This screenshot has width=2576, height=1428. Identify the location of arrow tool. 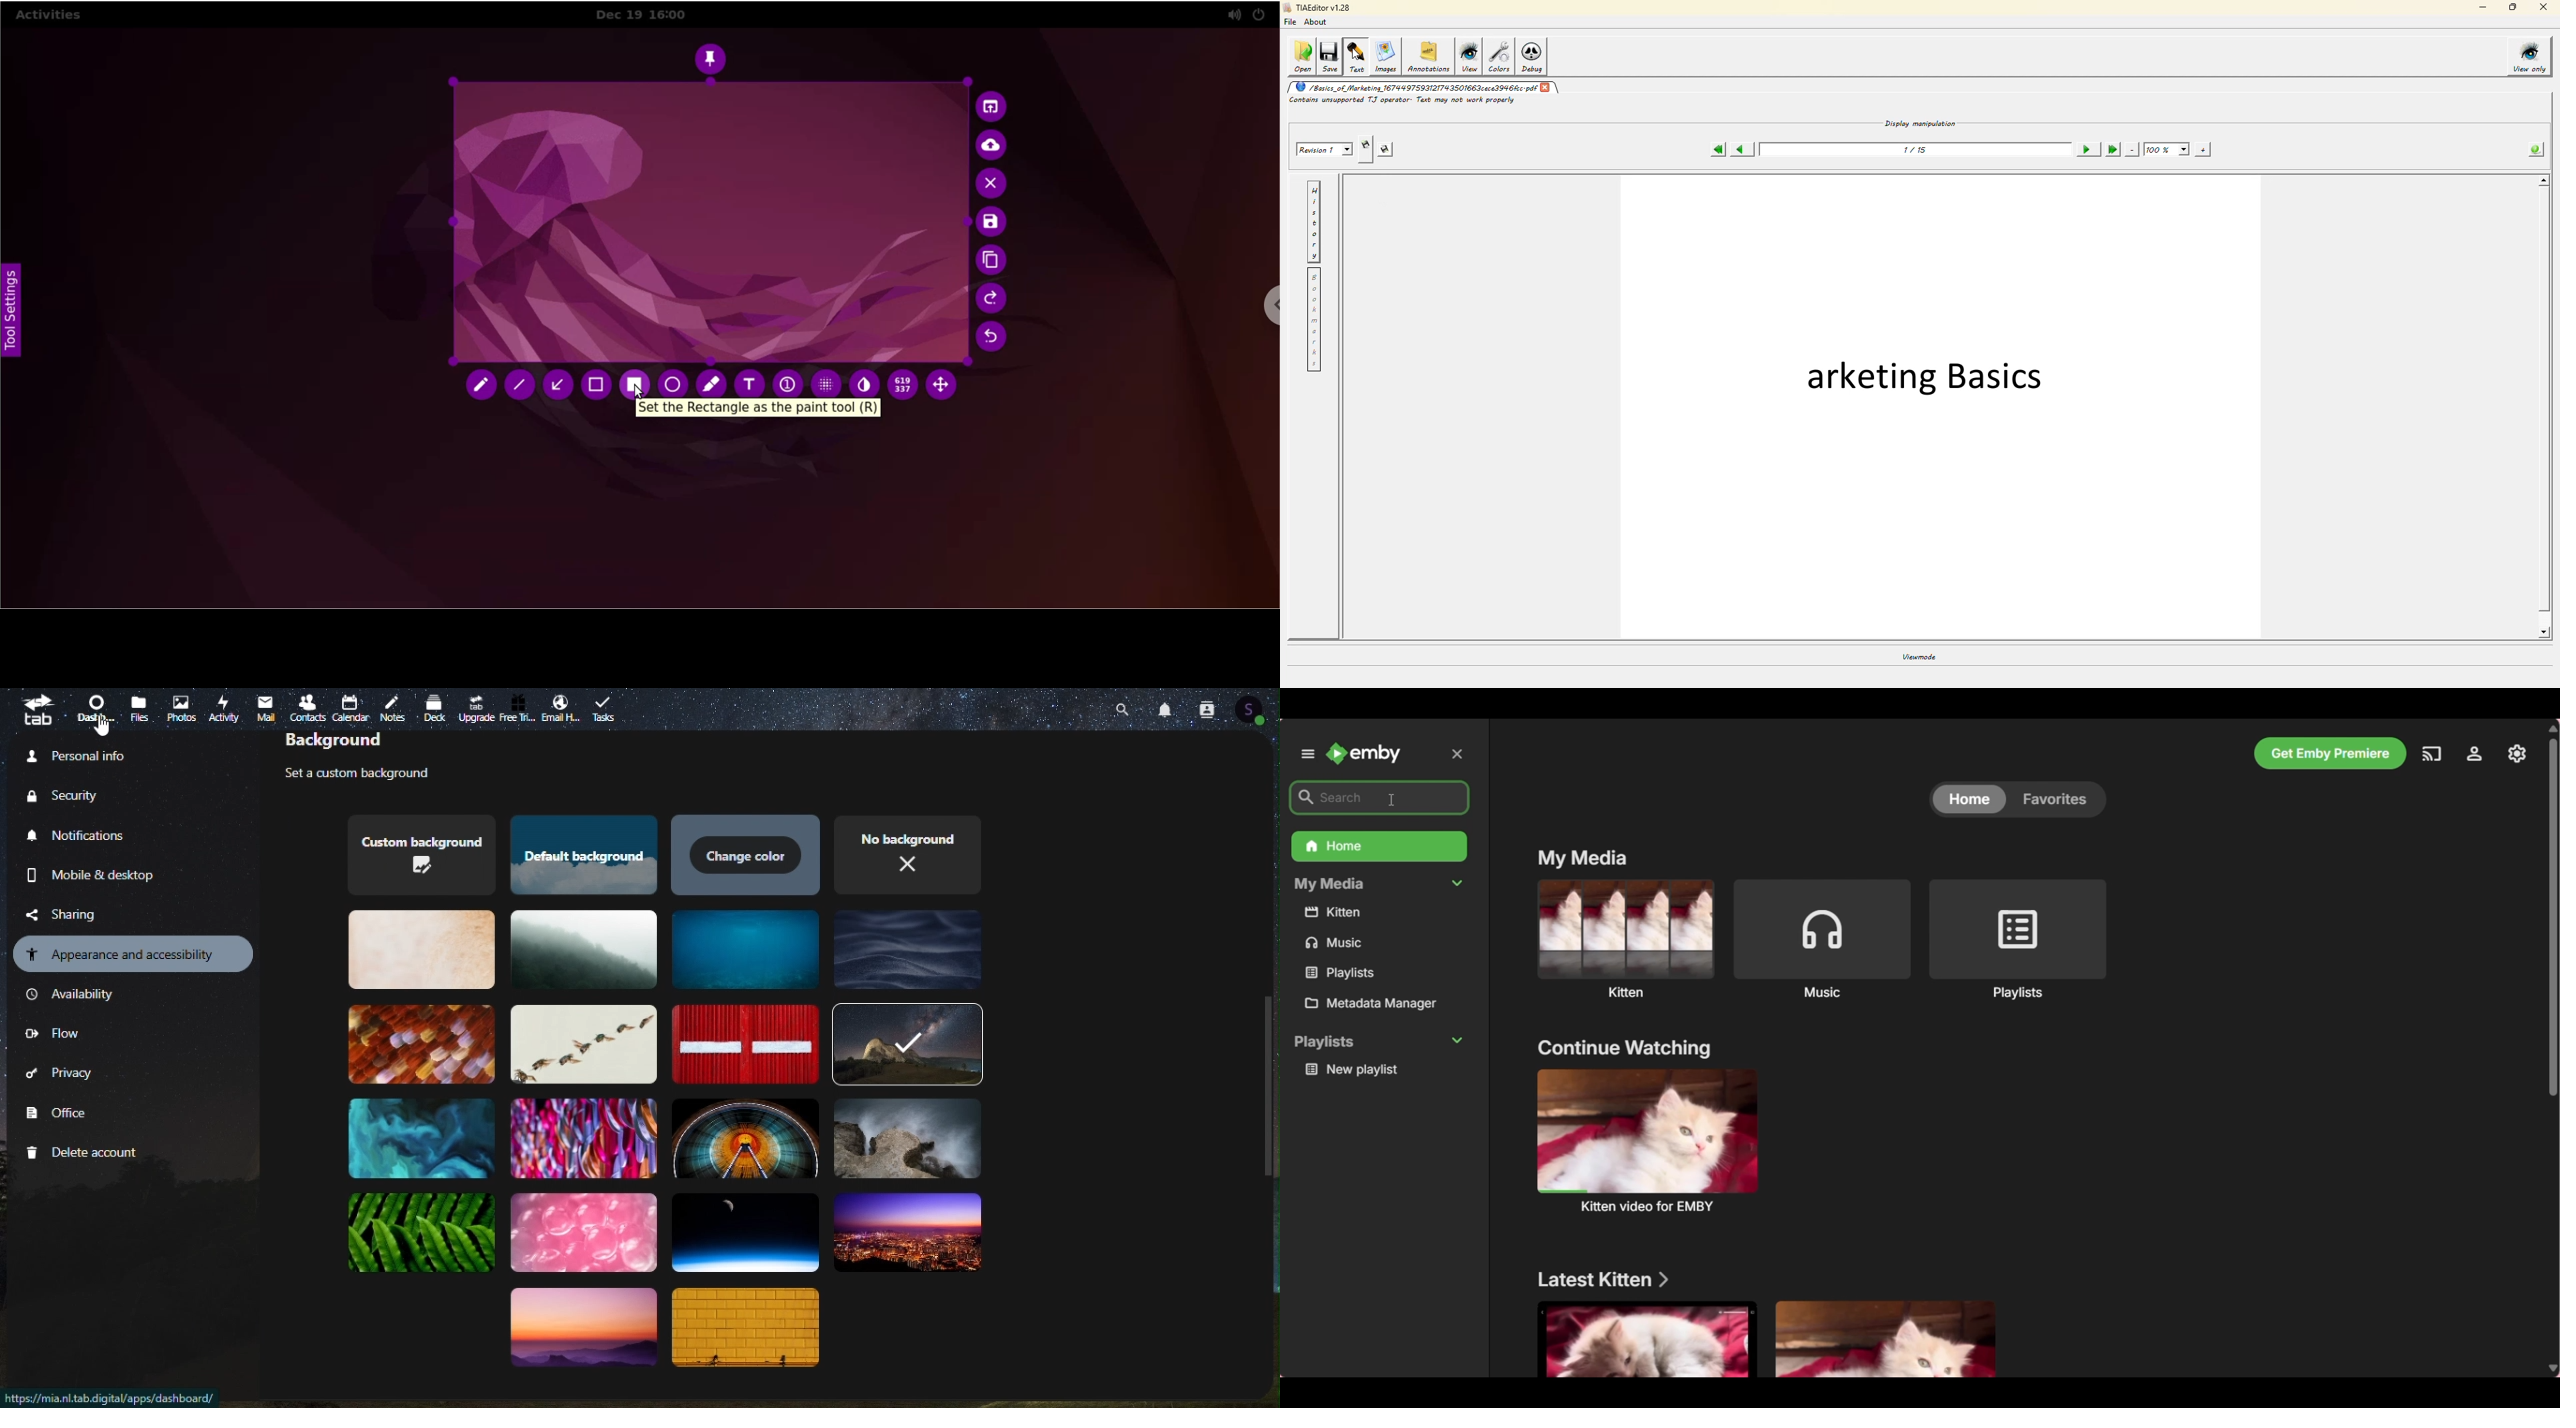
(558, 386).